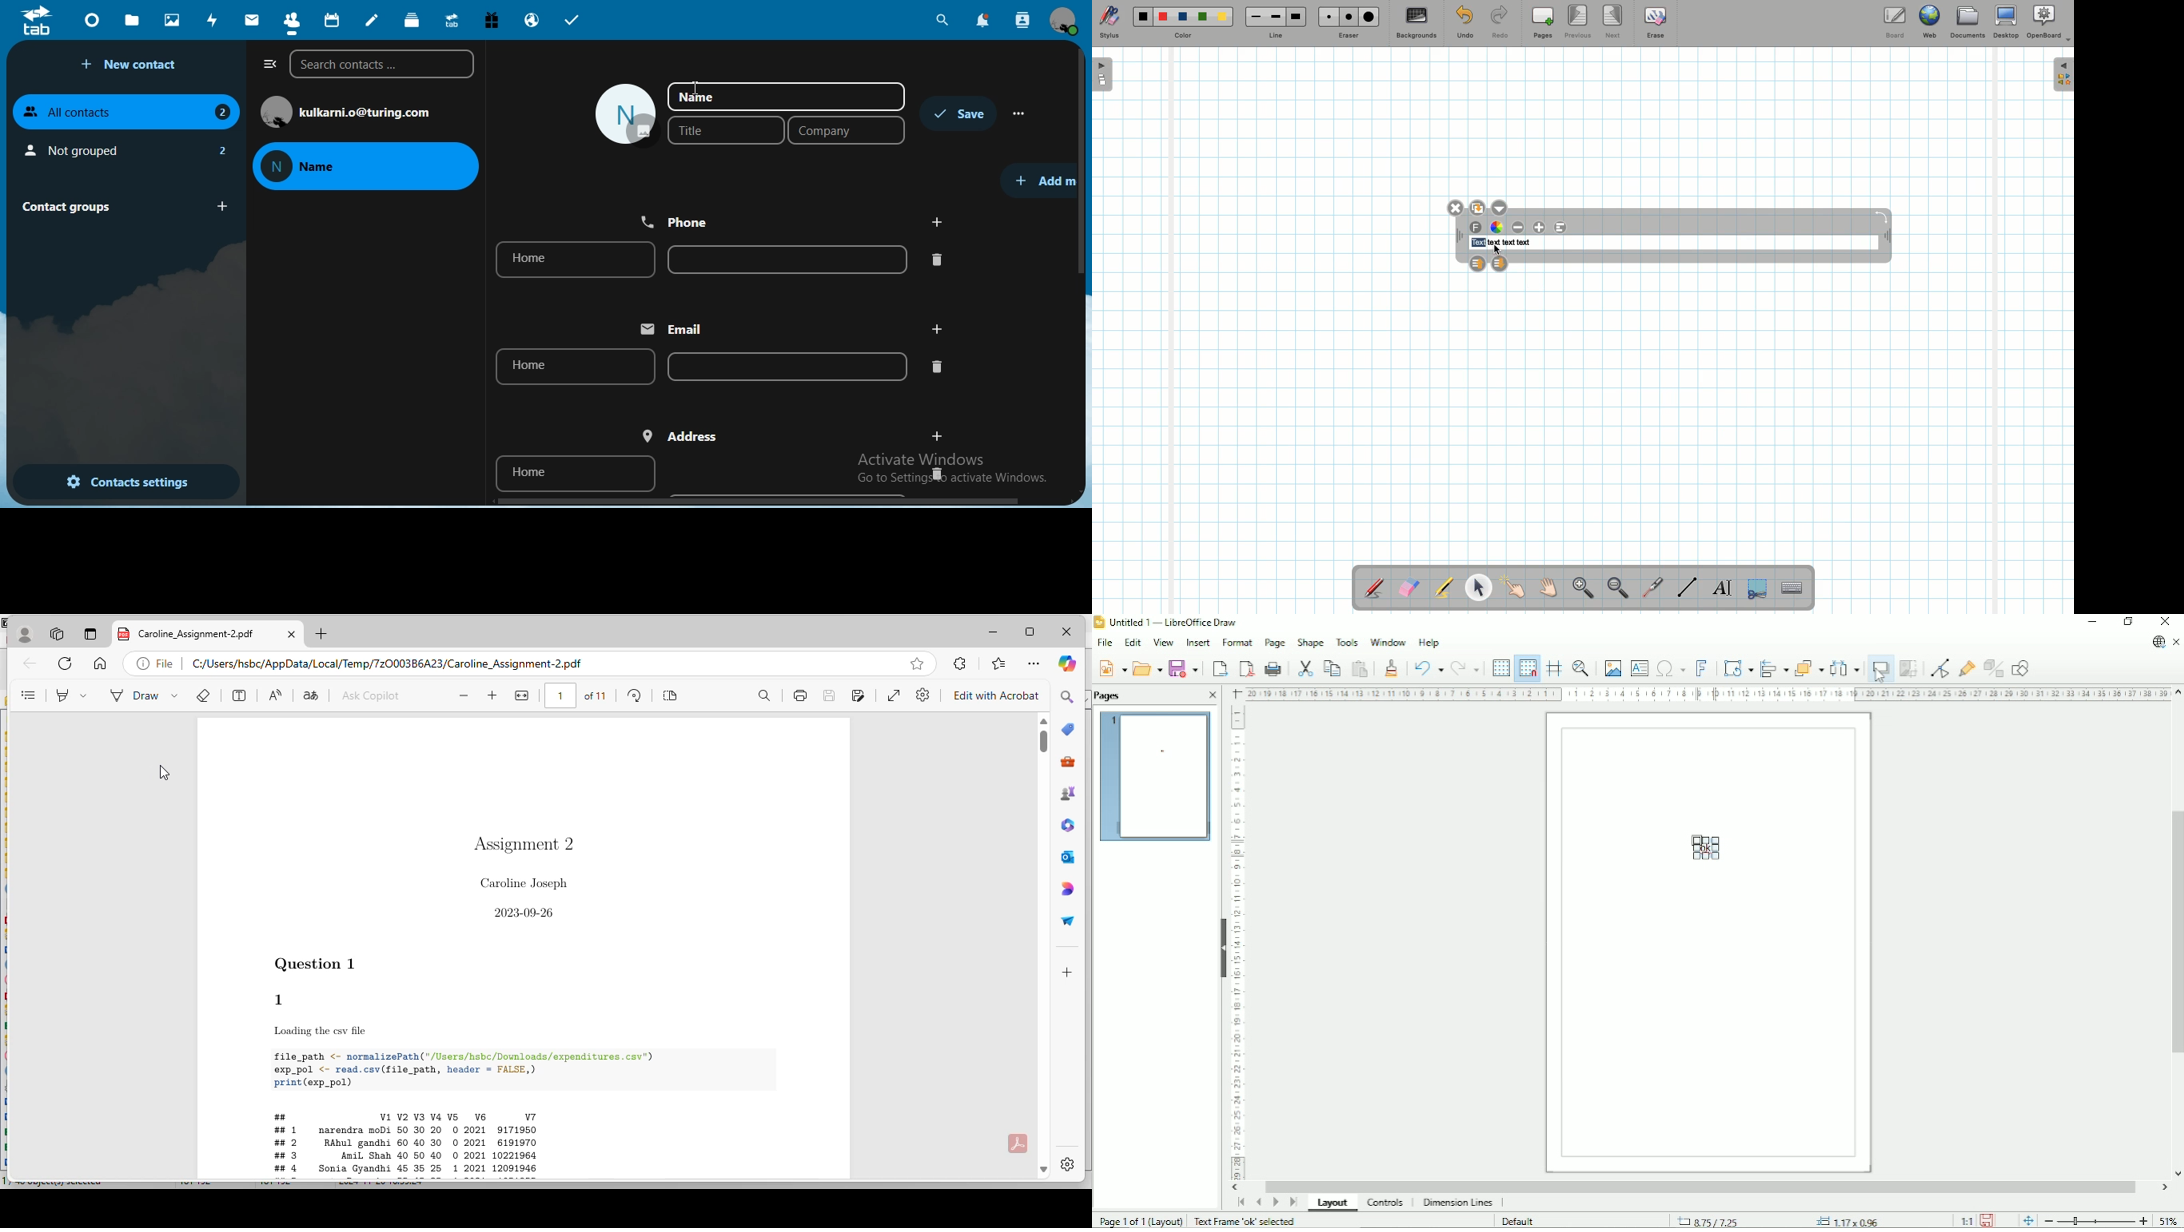 The height and width of the screenshot is (1232, 2184). I want to click on Vertical scroll button, so click(2177, 693).